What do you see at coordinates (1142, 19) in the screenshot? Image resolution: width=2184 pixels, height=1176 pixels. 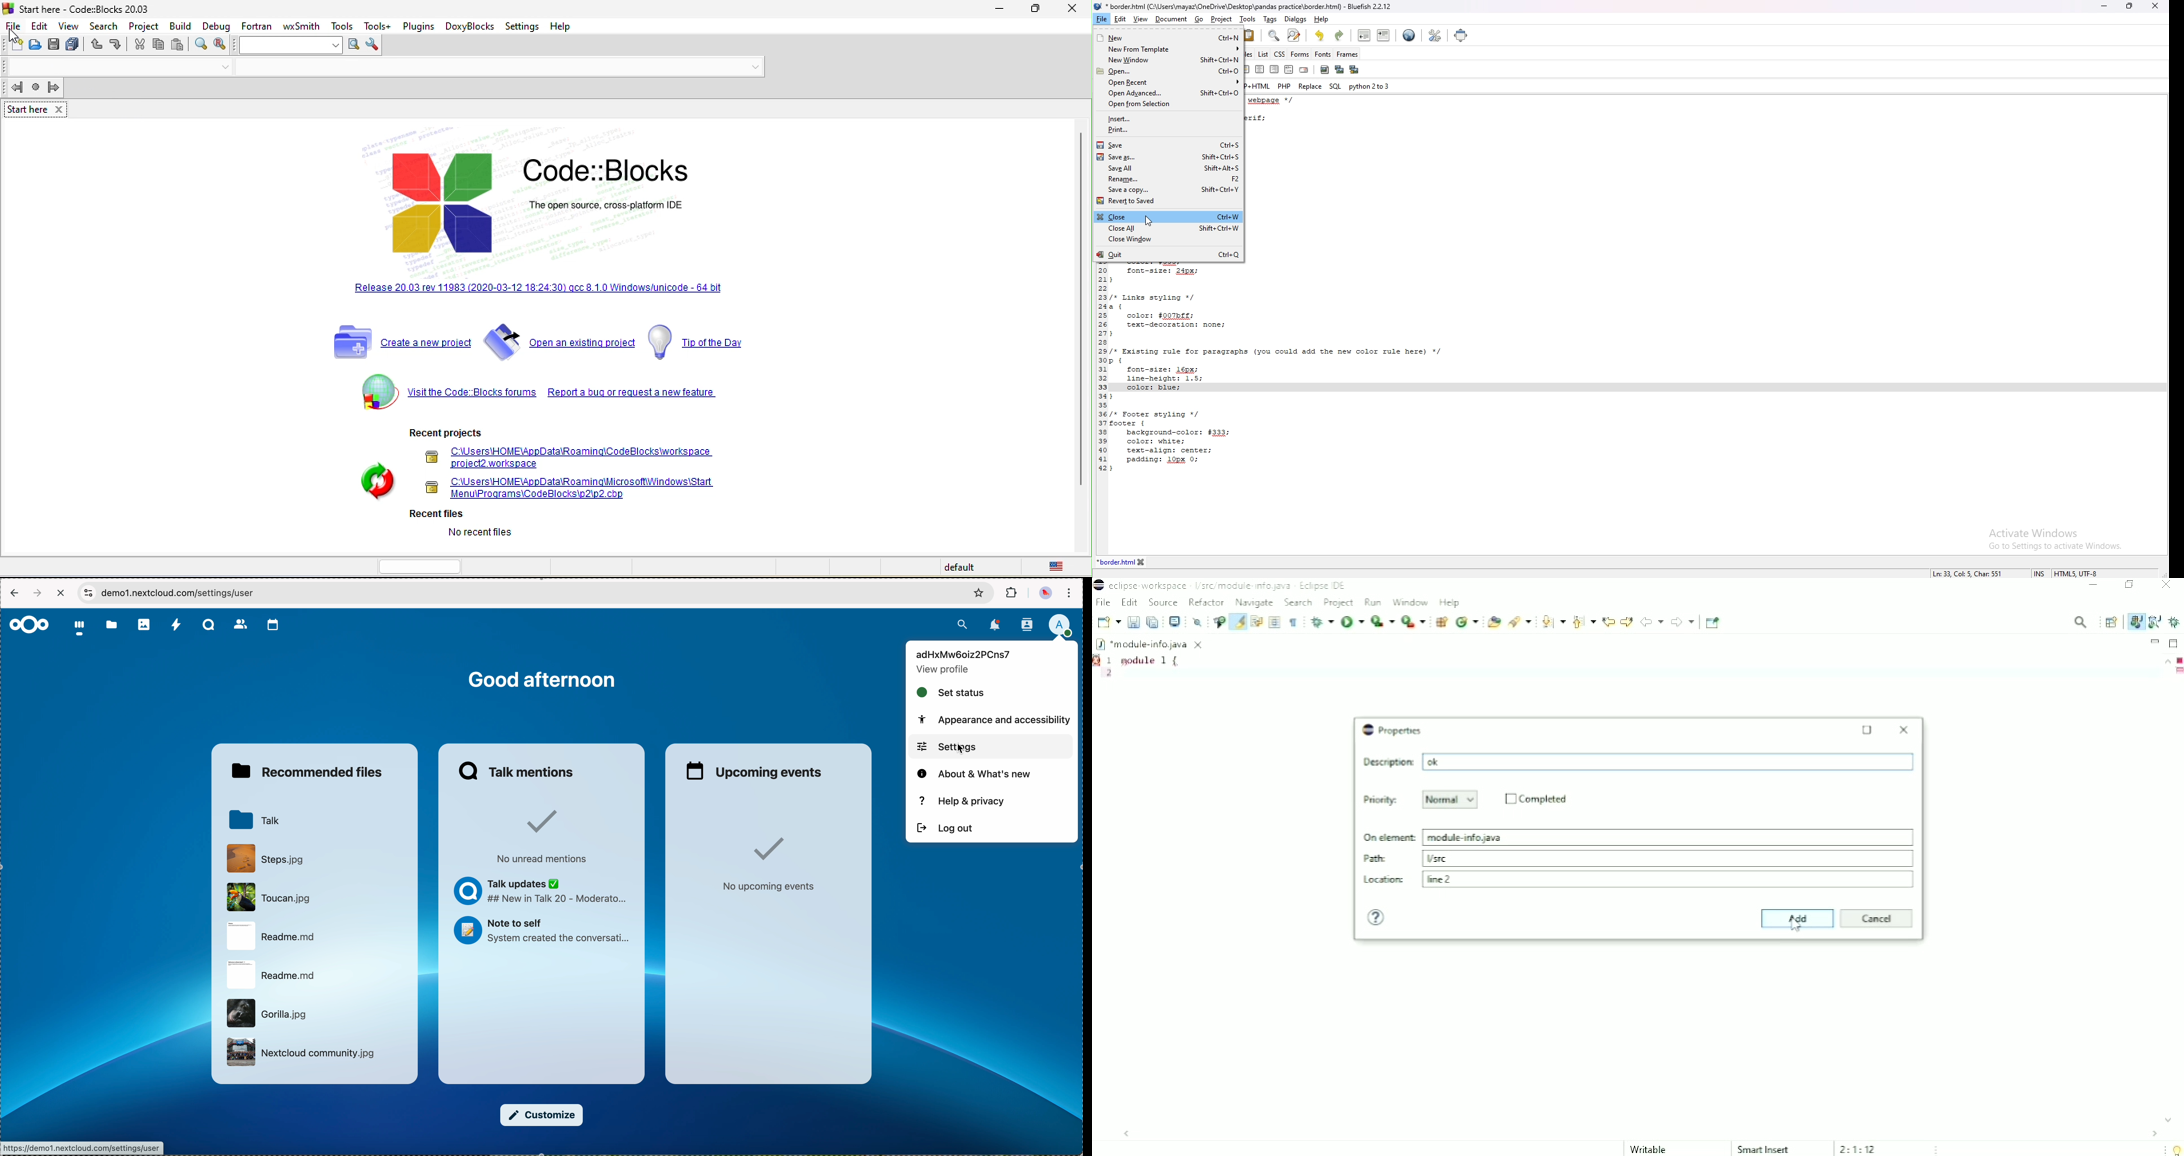 I see `view` at bounding box center [1142, 19].